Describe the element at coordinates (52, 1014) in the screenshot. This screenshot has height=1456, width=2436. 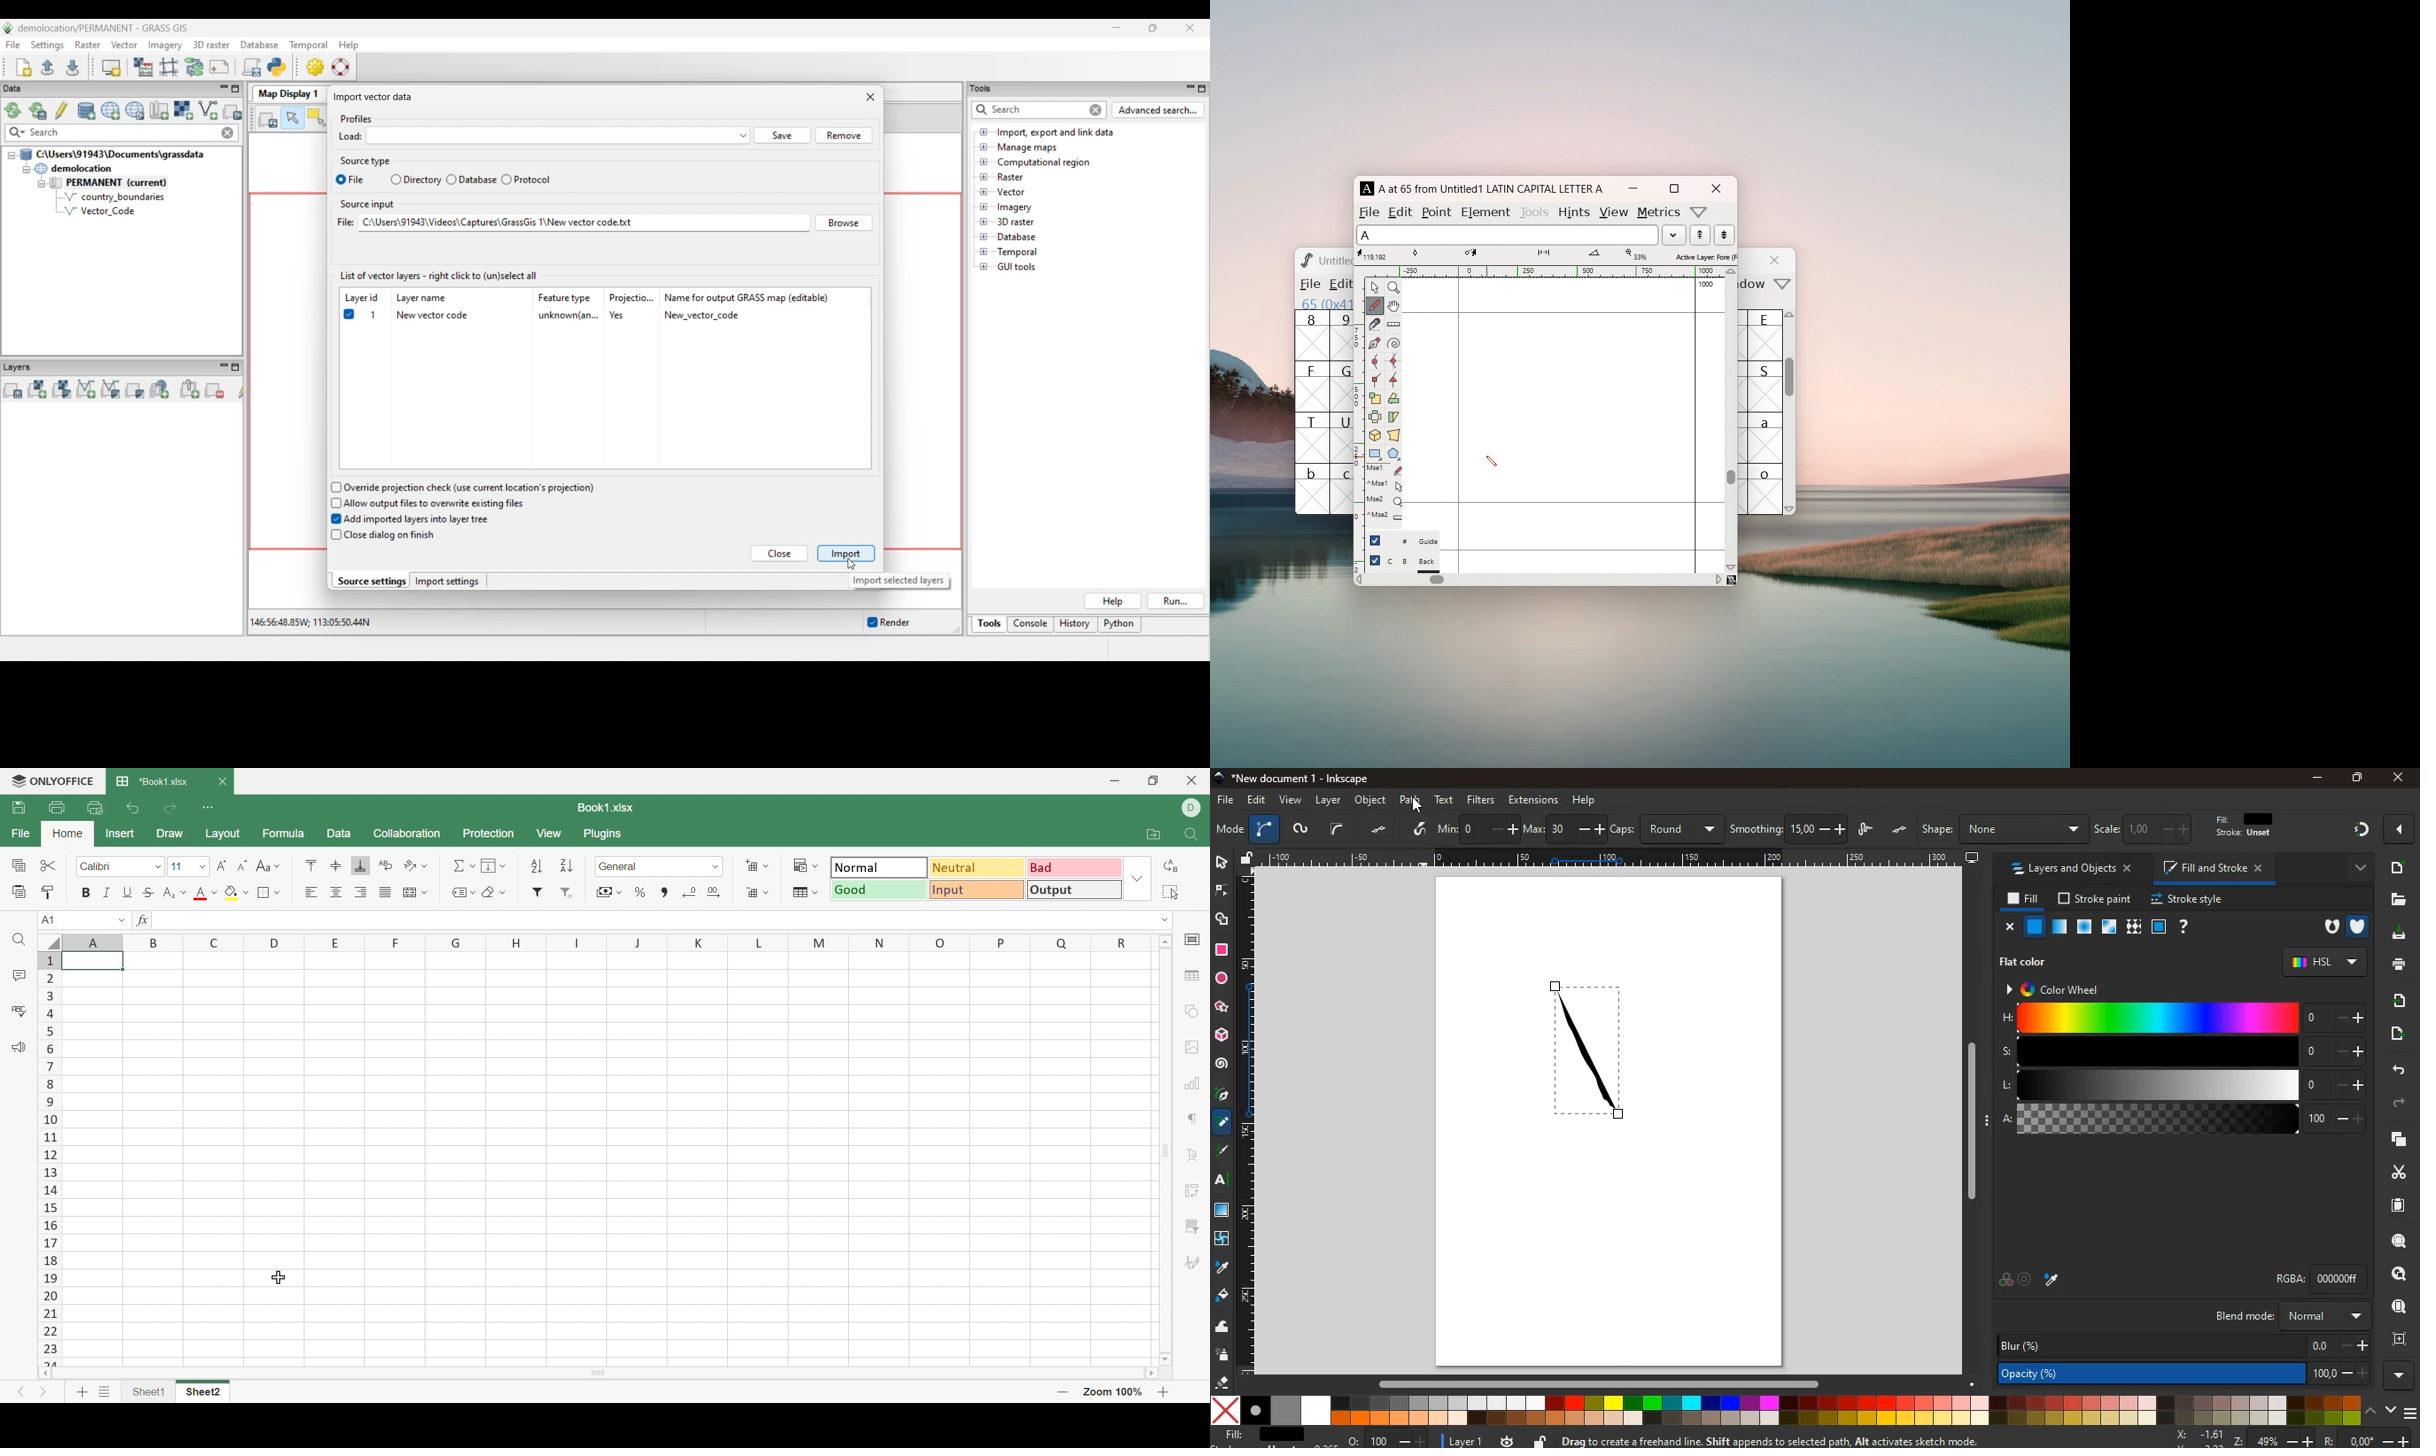
I see `4` at that location.